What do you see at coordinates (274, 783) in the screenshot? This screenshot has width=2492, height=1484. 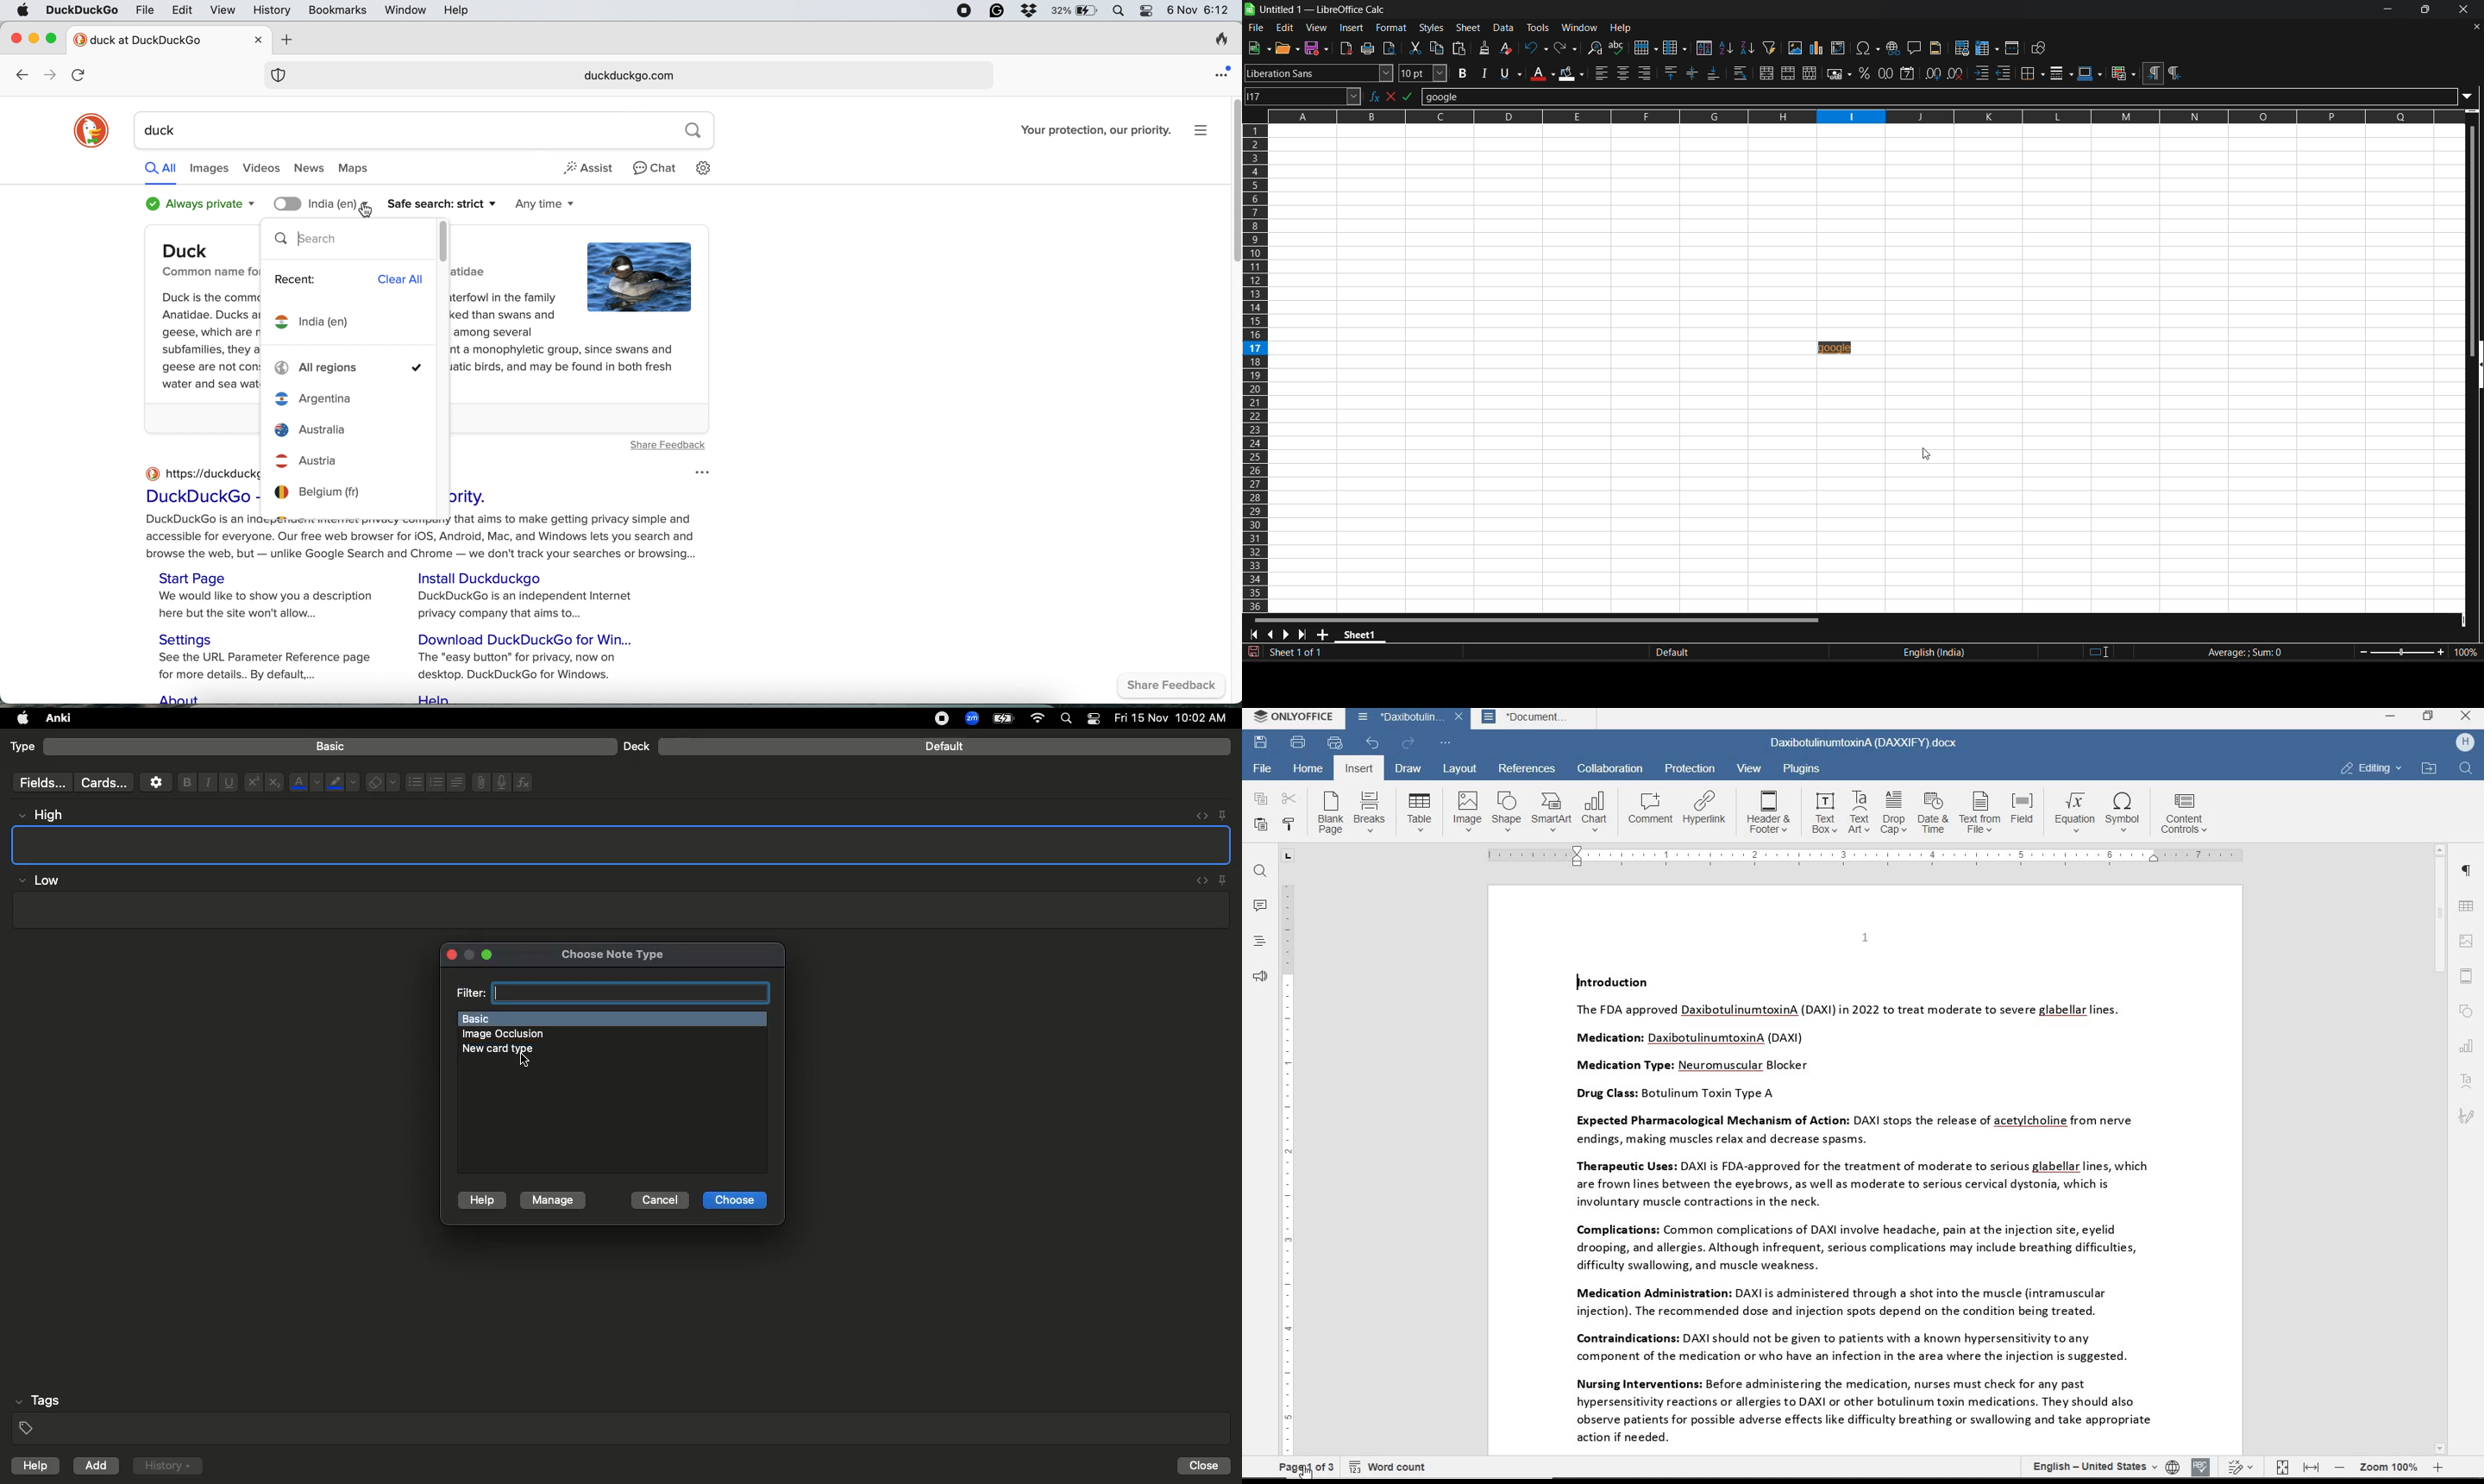 I see `Subscript` at bounding box center [274, 783].